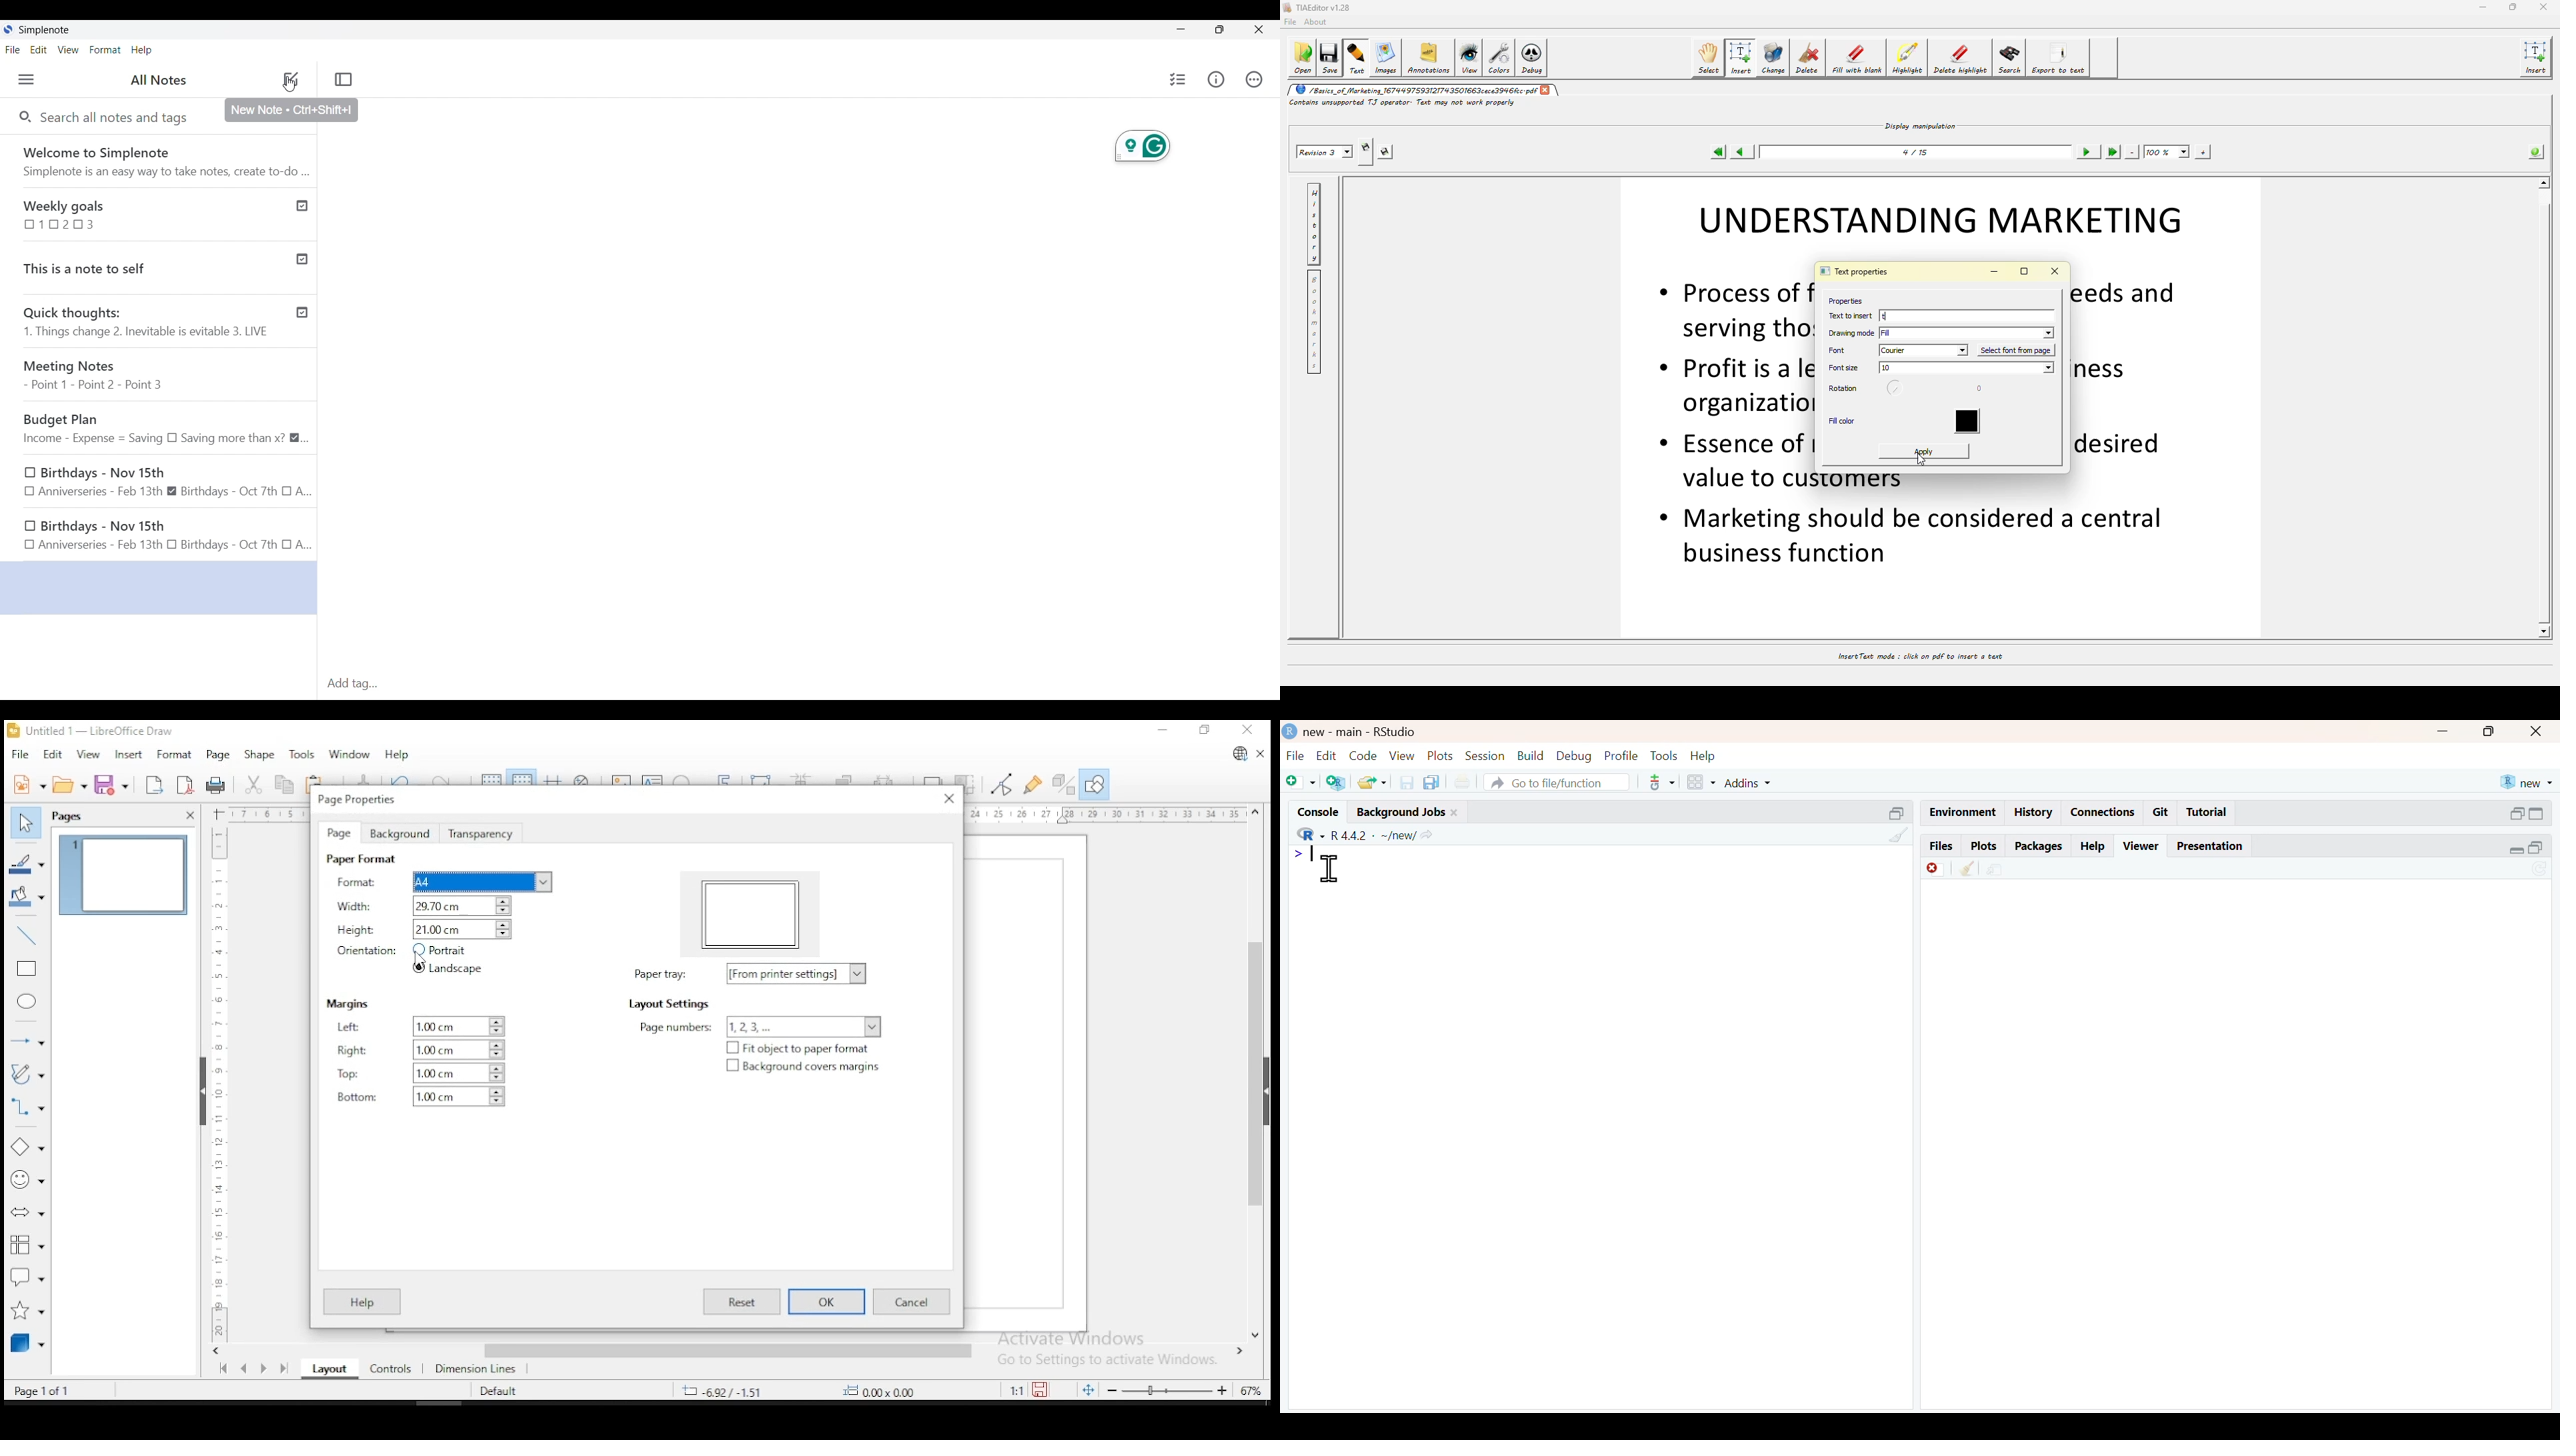 Image resolution: width=2576 pixels, height=1456 pixels. Describe the element at coordinates (1663, 782) in the screenshot. I see `tools` at that location.